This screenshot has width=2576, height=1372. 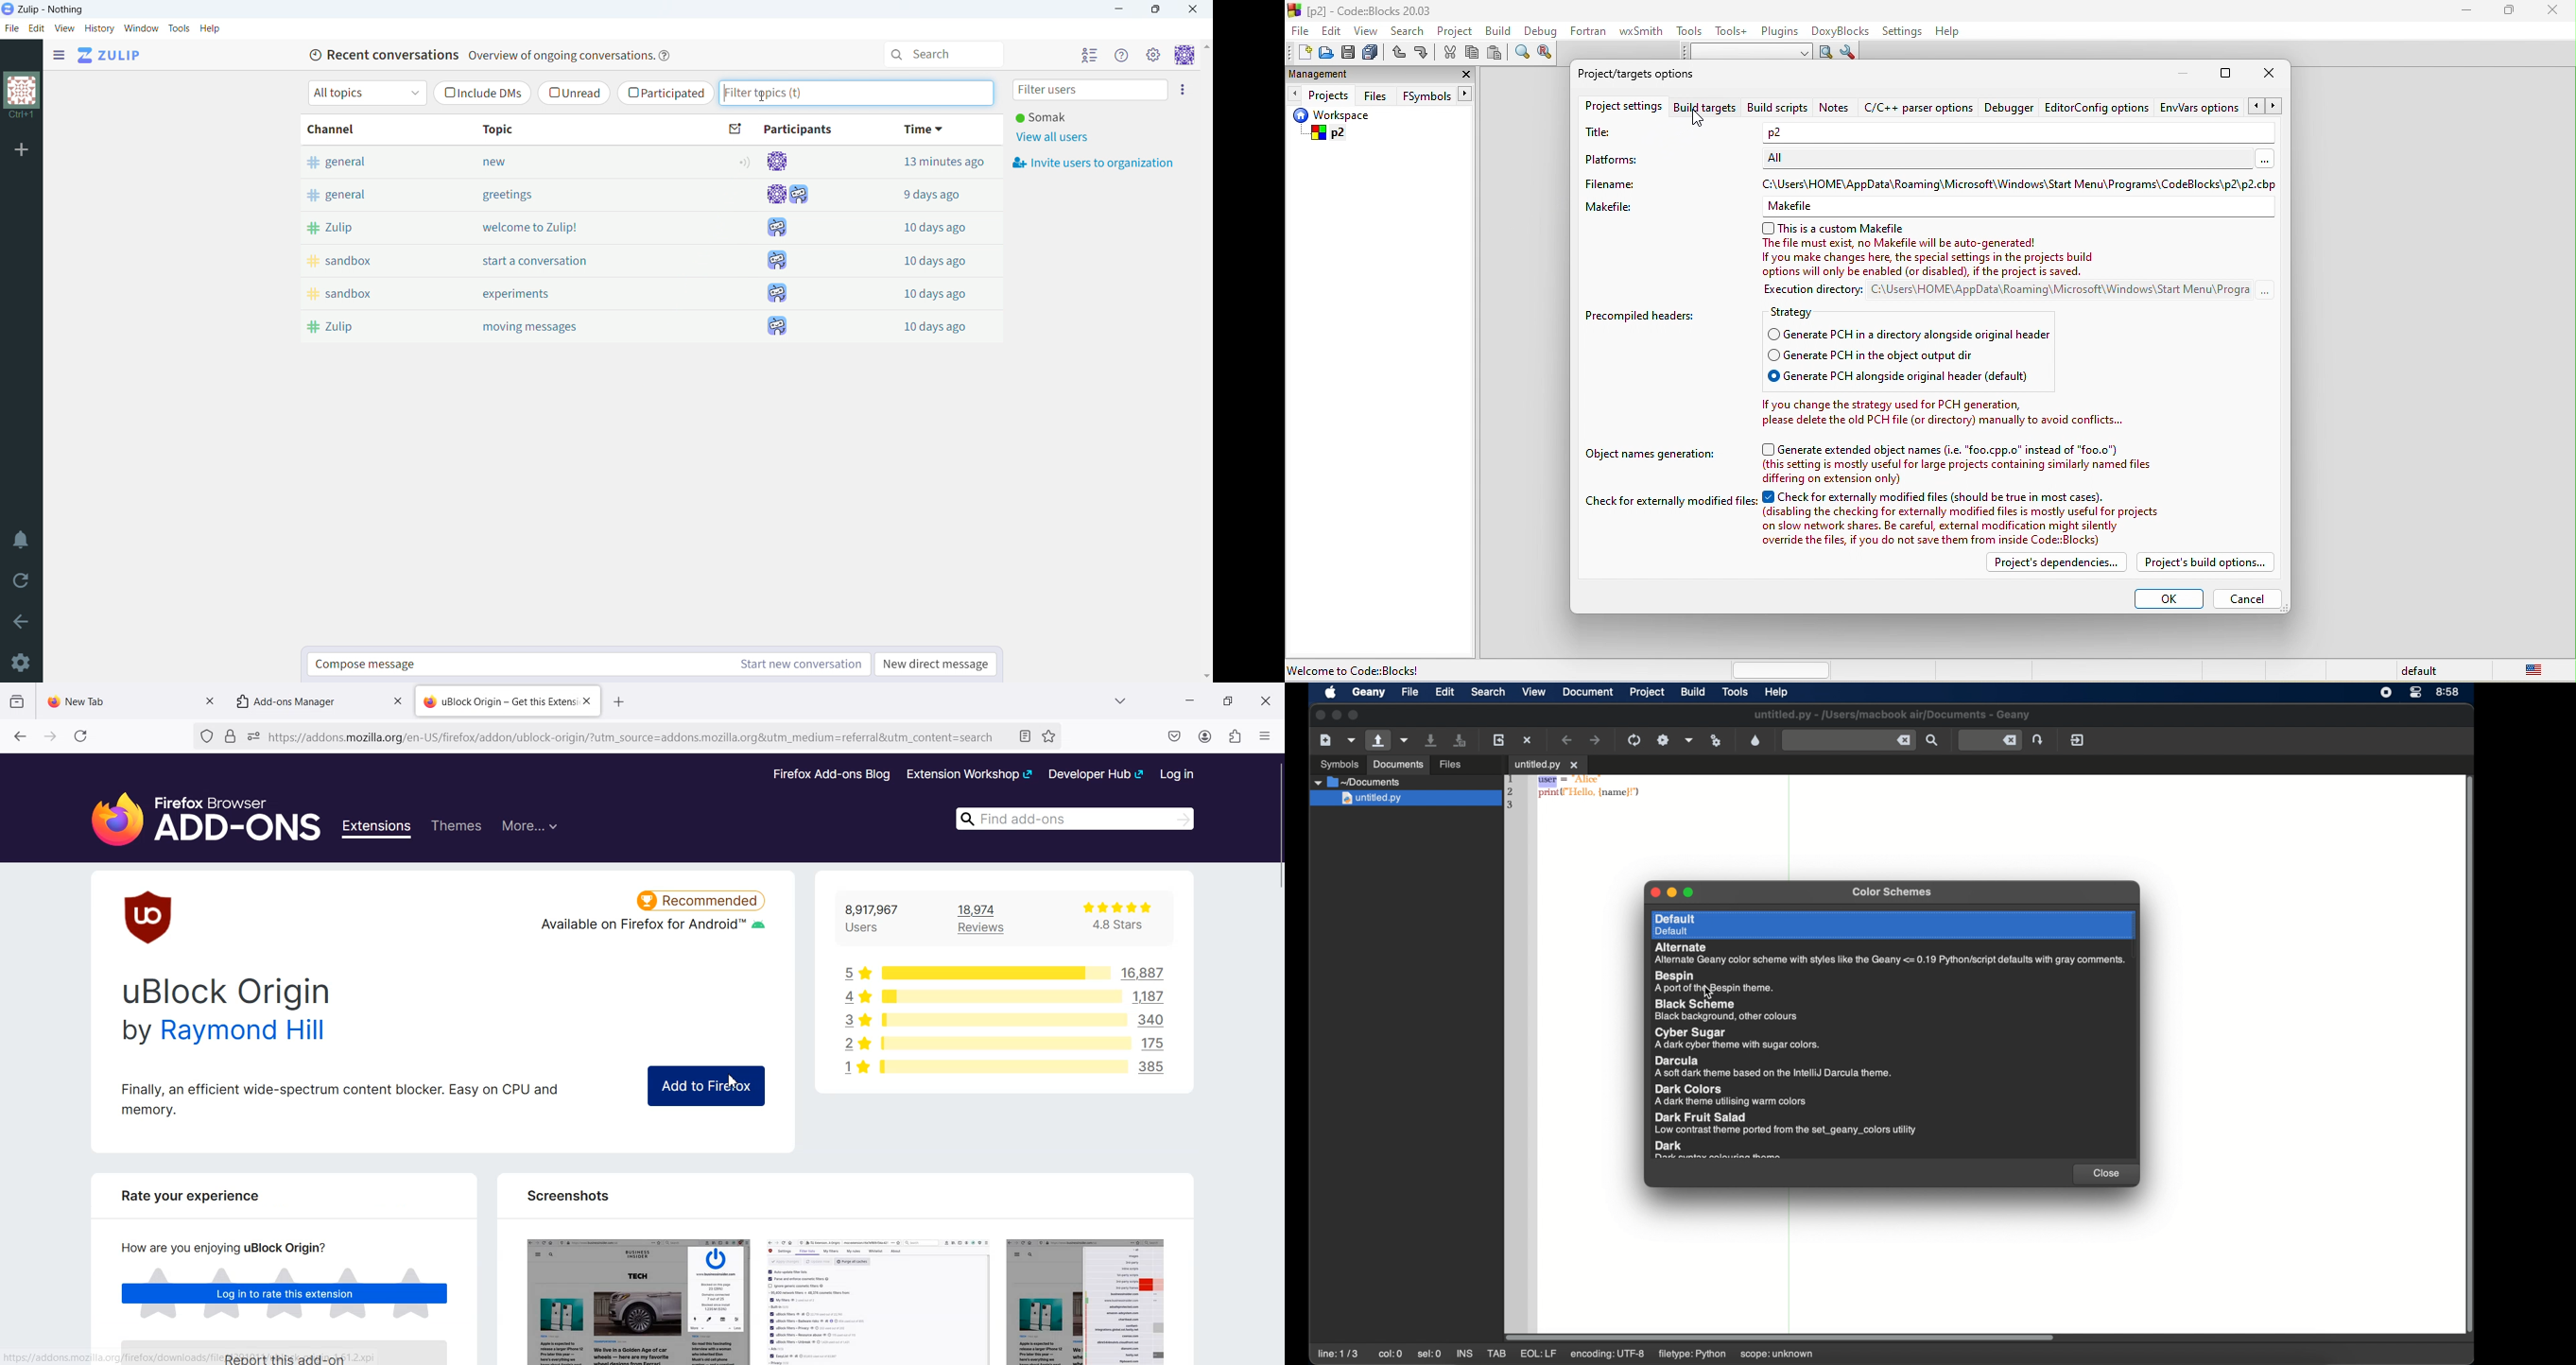 I want to click on Close tab, so click(x=397, y=701).